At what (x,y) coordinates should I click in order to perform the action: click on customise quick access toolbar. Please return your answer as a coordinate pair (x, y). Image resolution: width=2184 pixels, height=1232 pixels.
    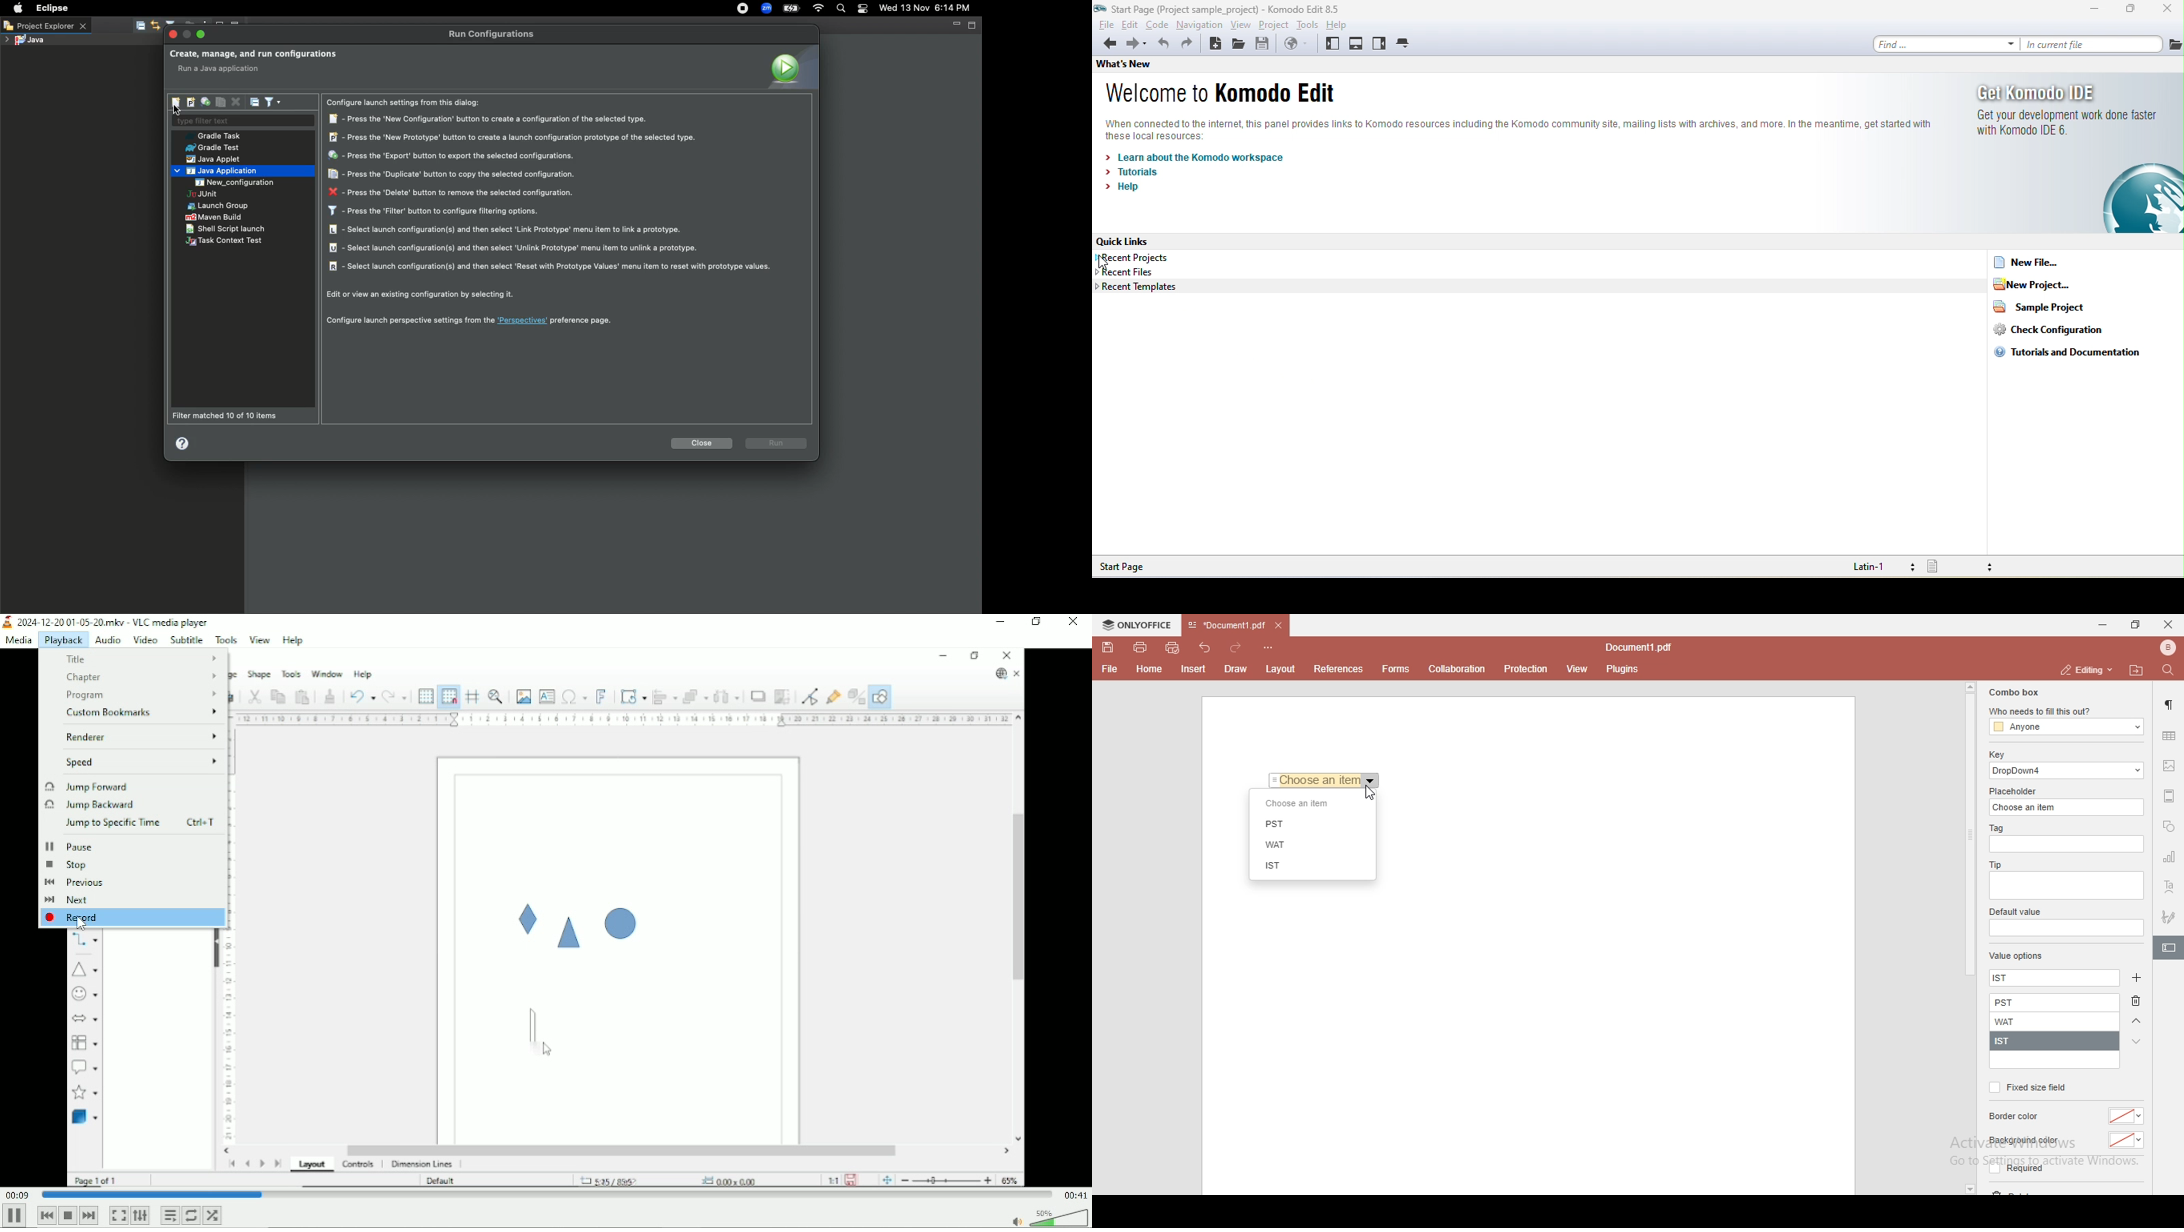
    Looking at the image, I should click on (1271, 647).